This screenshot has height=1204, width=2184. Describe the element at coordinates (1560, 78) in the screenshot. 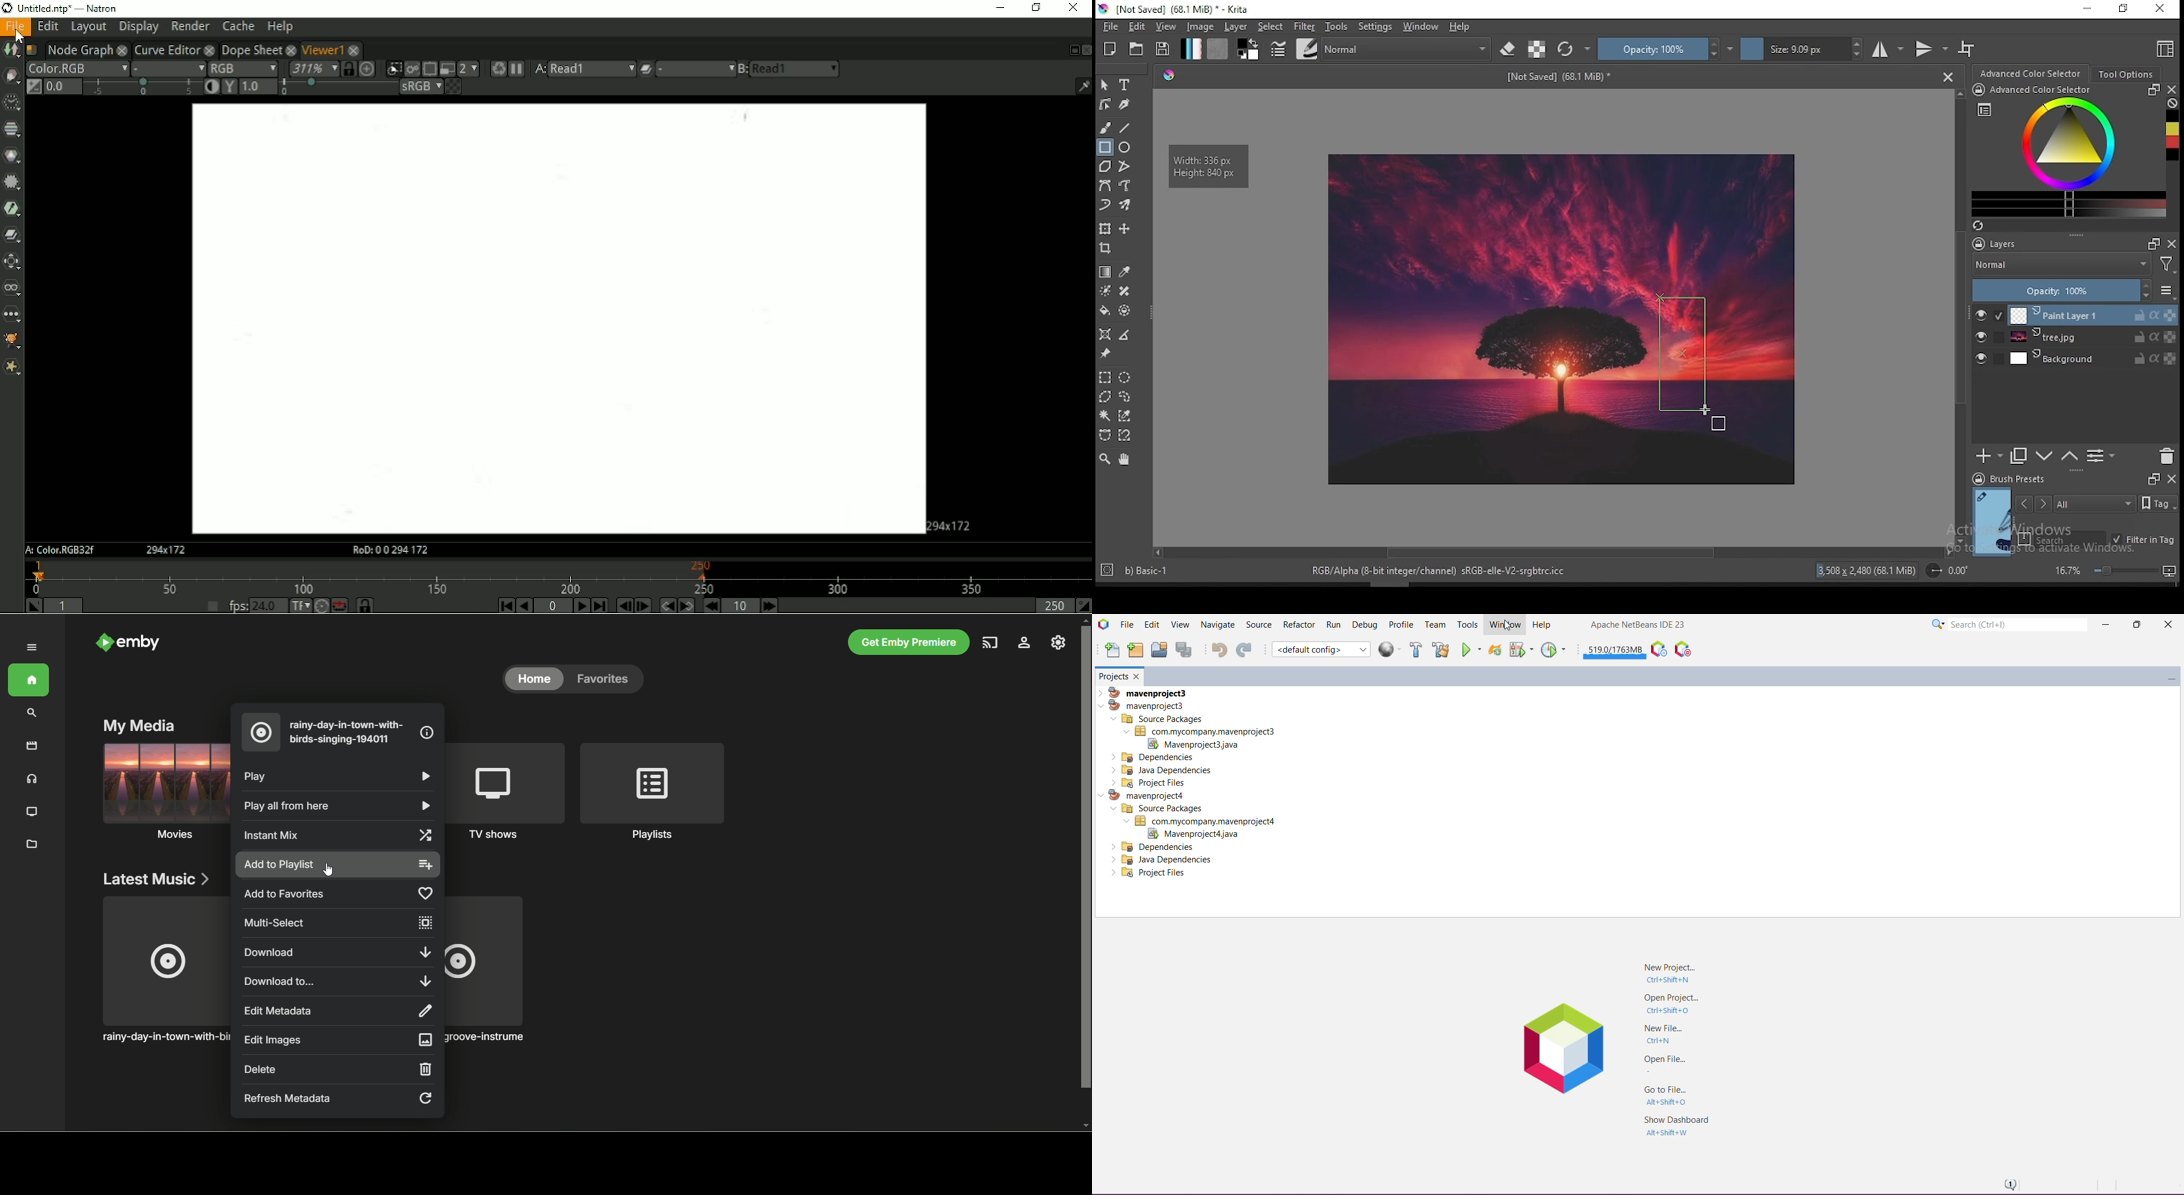

I see `text` at that location.